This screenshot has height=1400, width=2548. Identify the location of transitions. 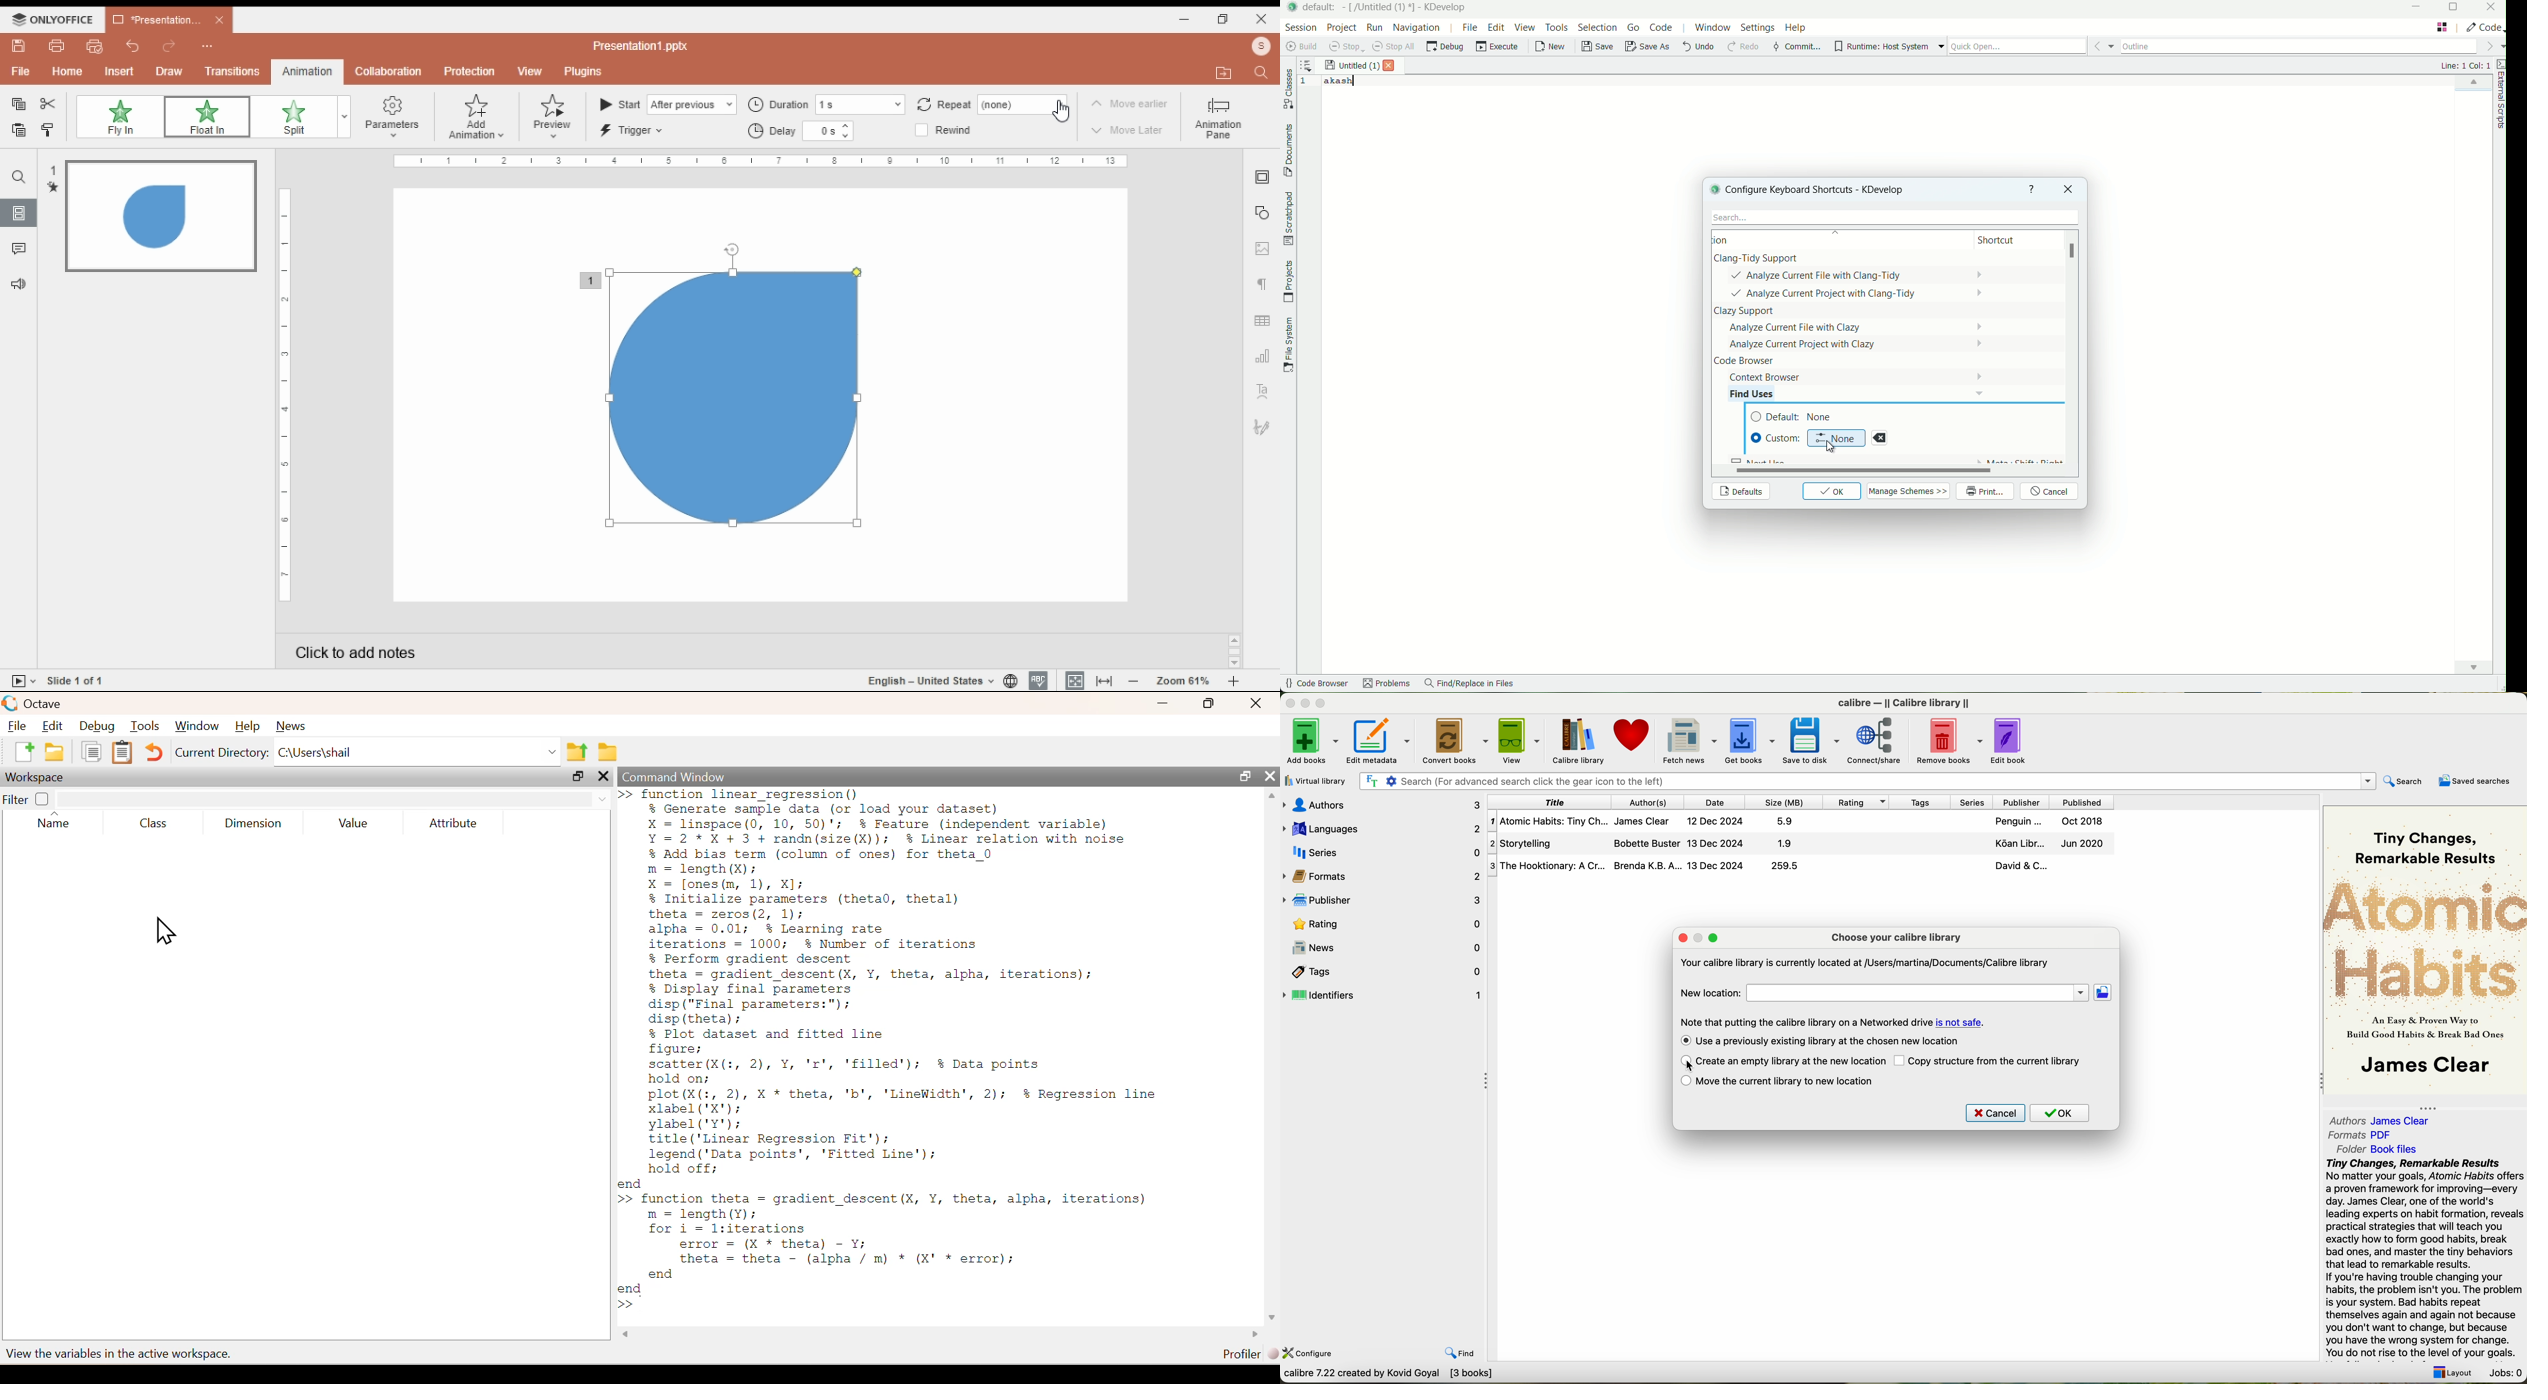
(233, 71).